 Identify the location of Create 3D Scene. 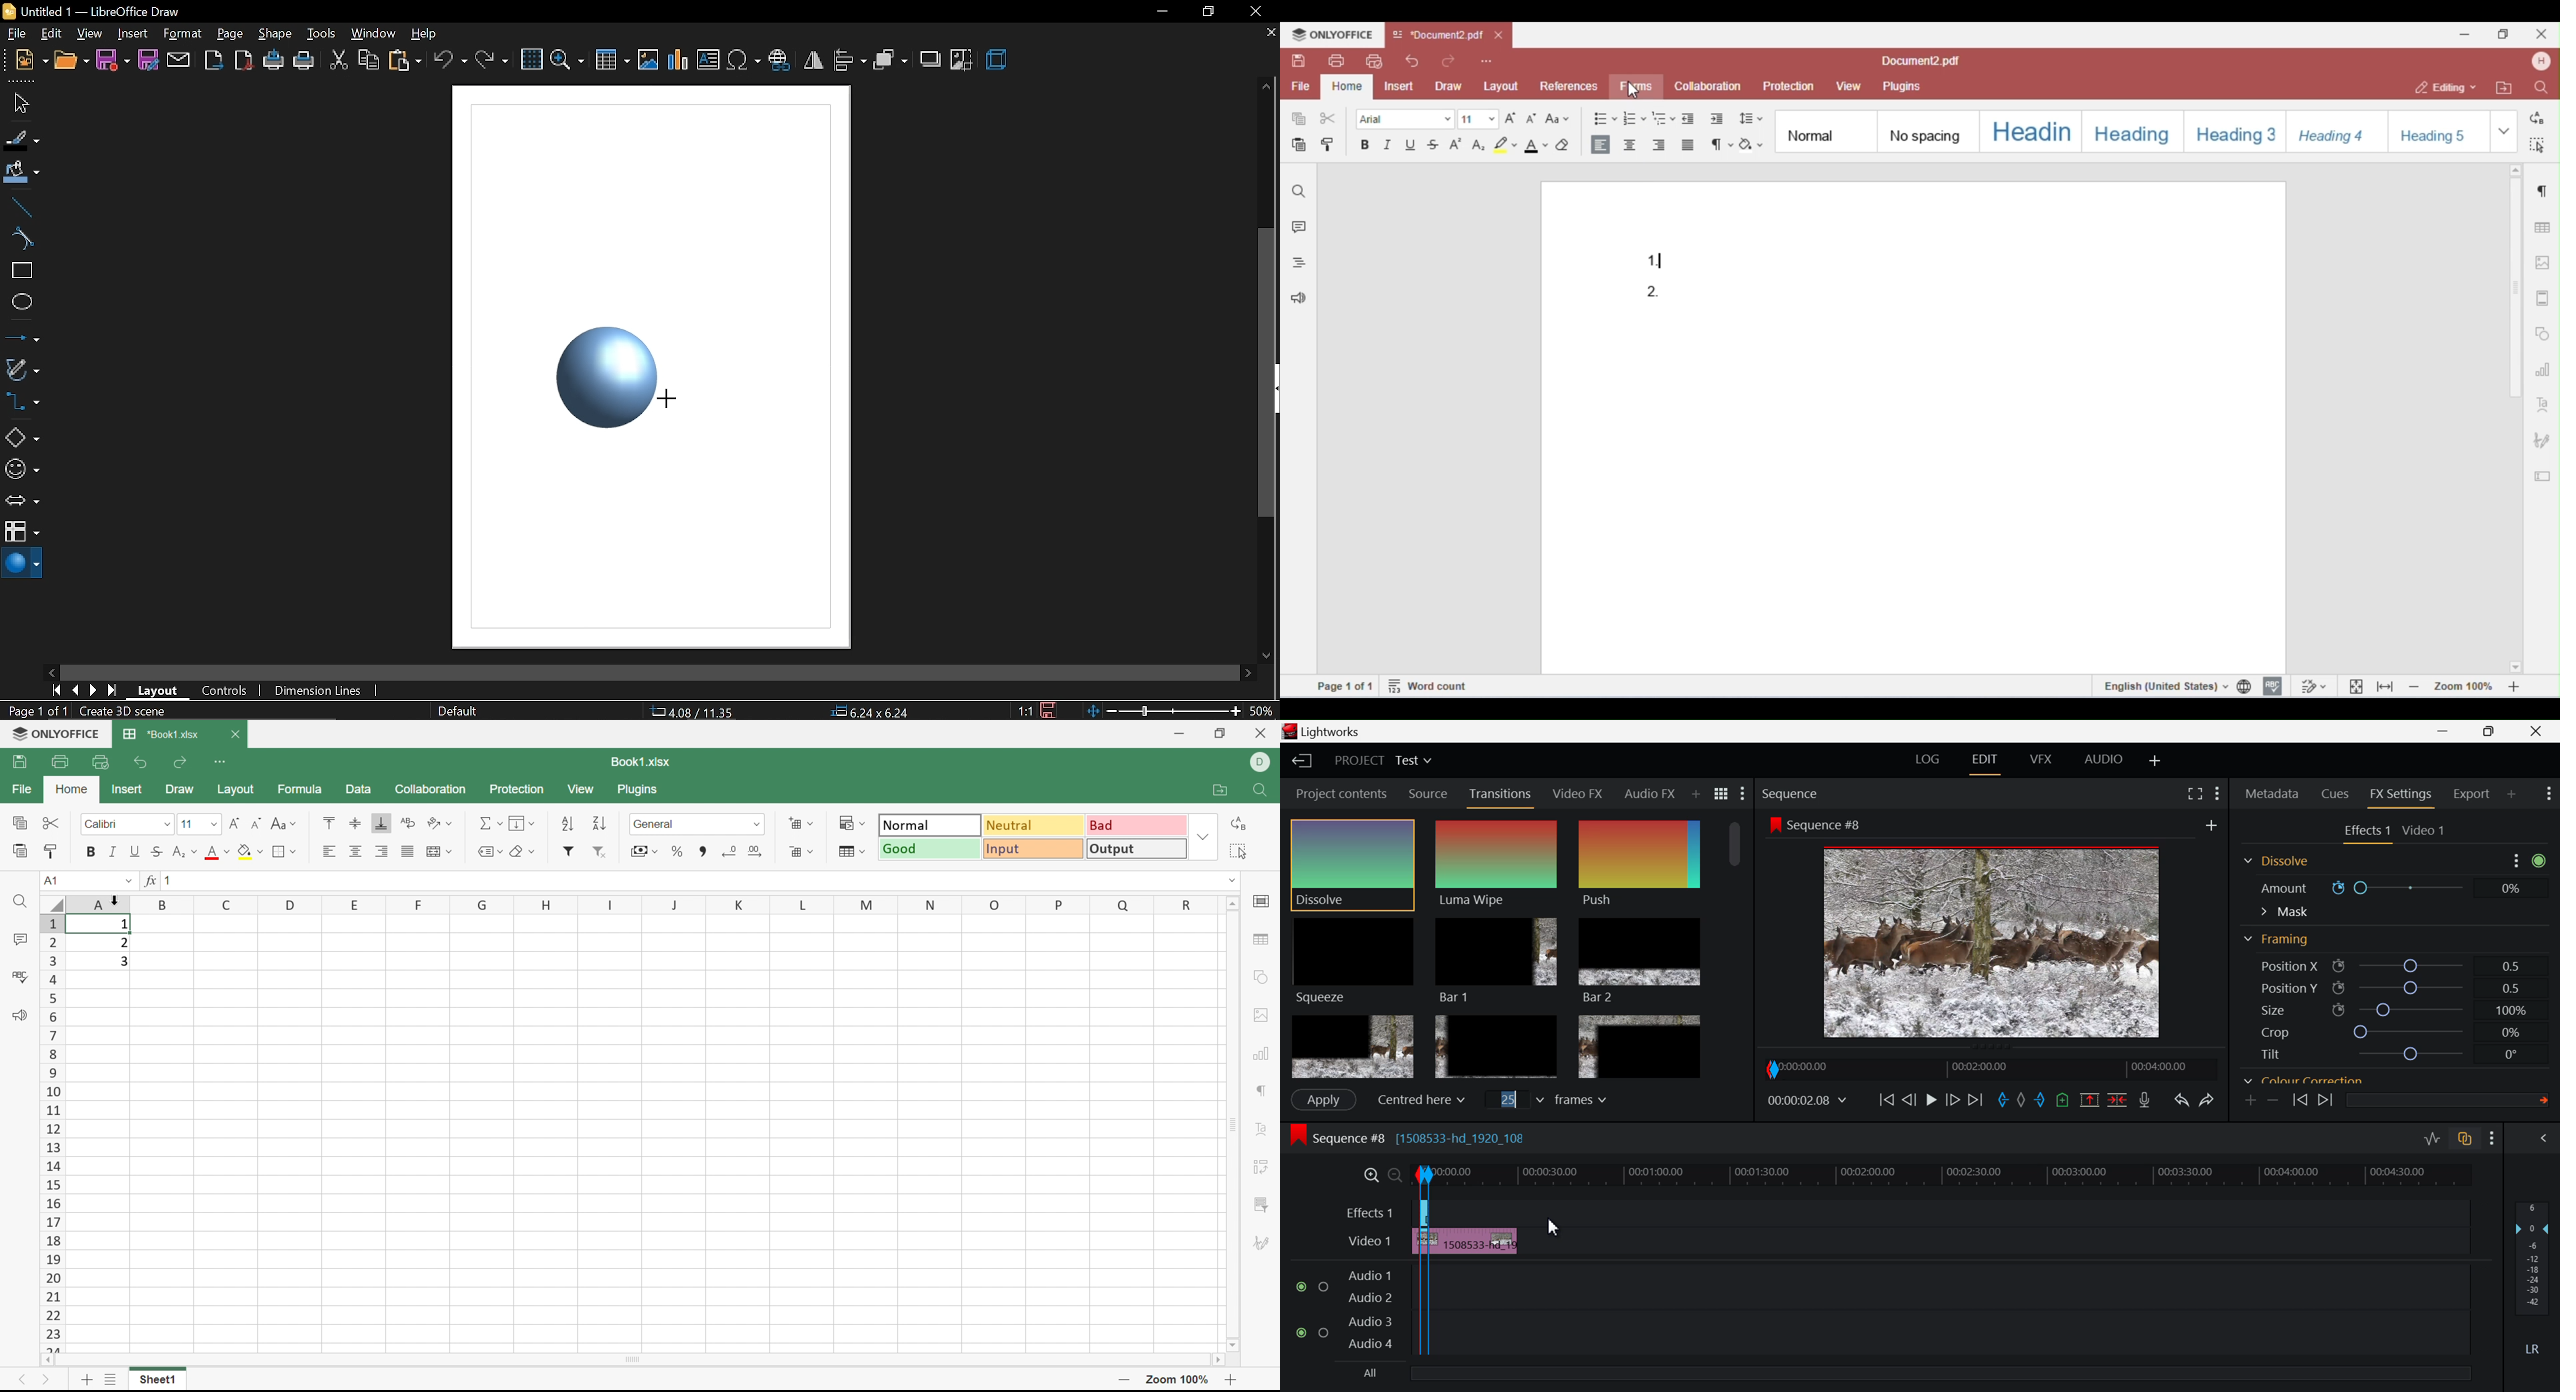
(133, 712).